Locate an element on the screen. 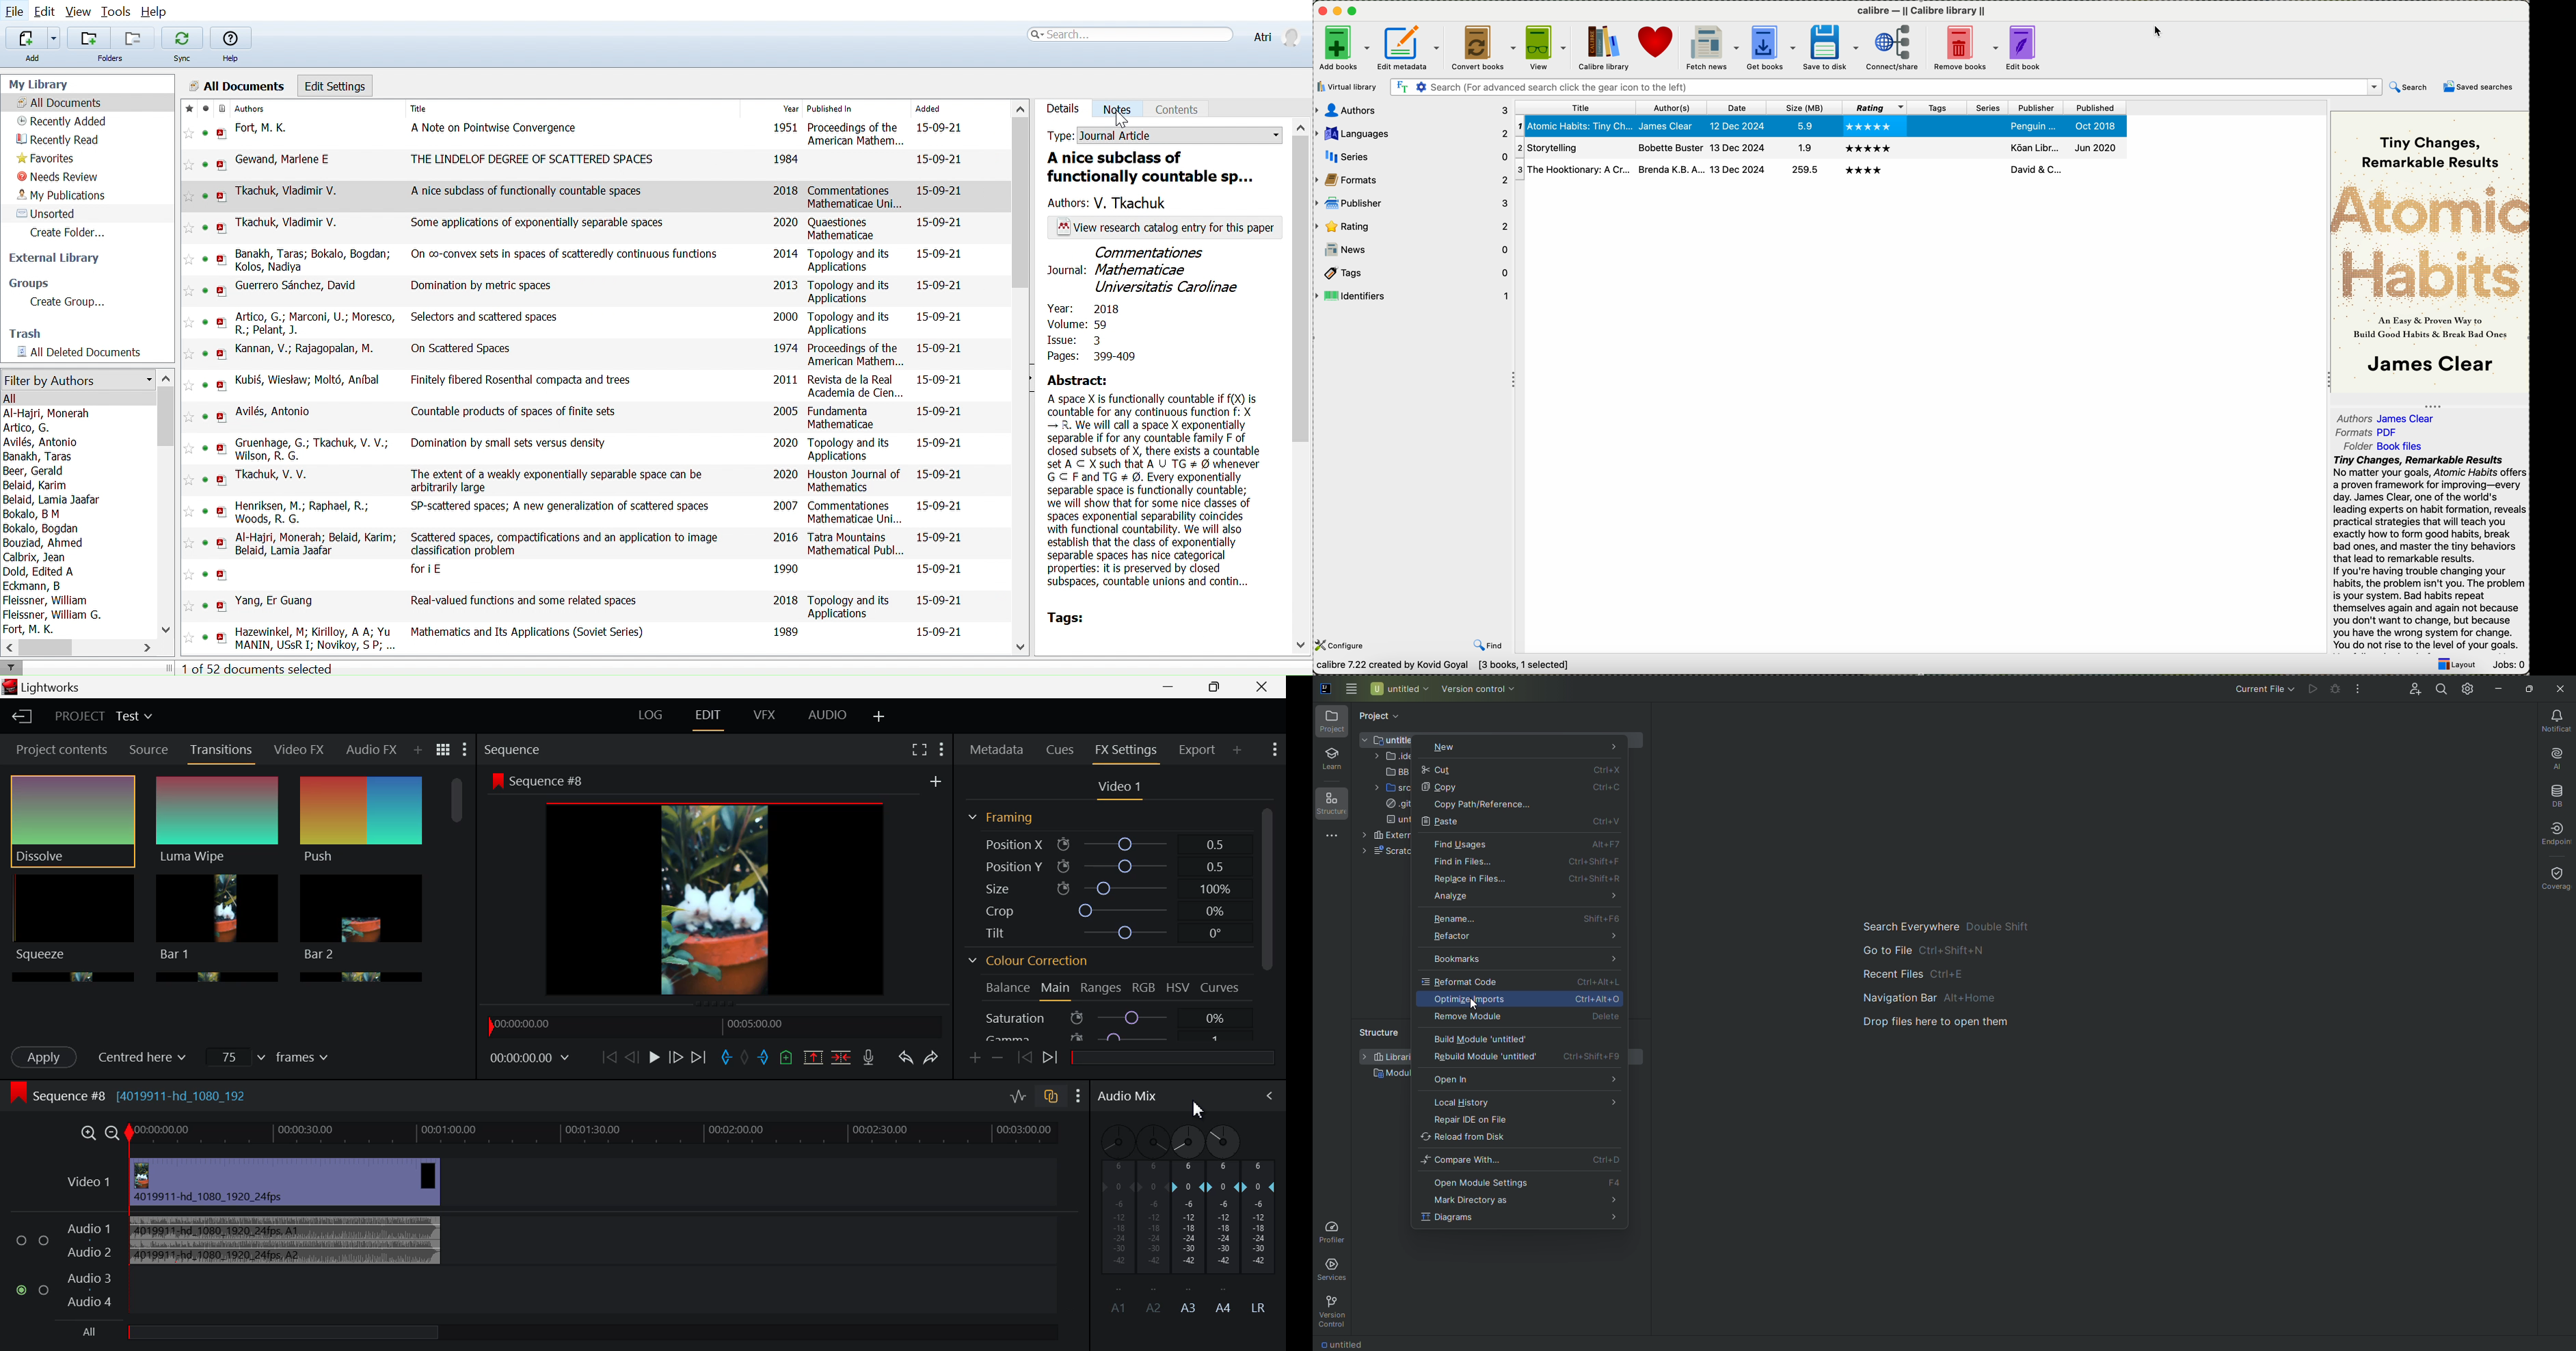 This screenshot has width=2576, height=1372. oct 2018 is located at coordinates (2098, 126).